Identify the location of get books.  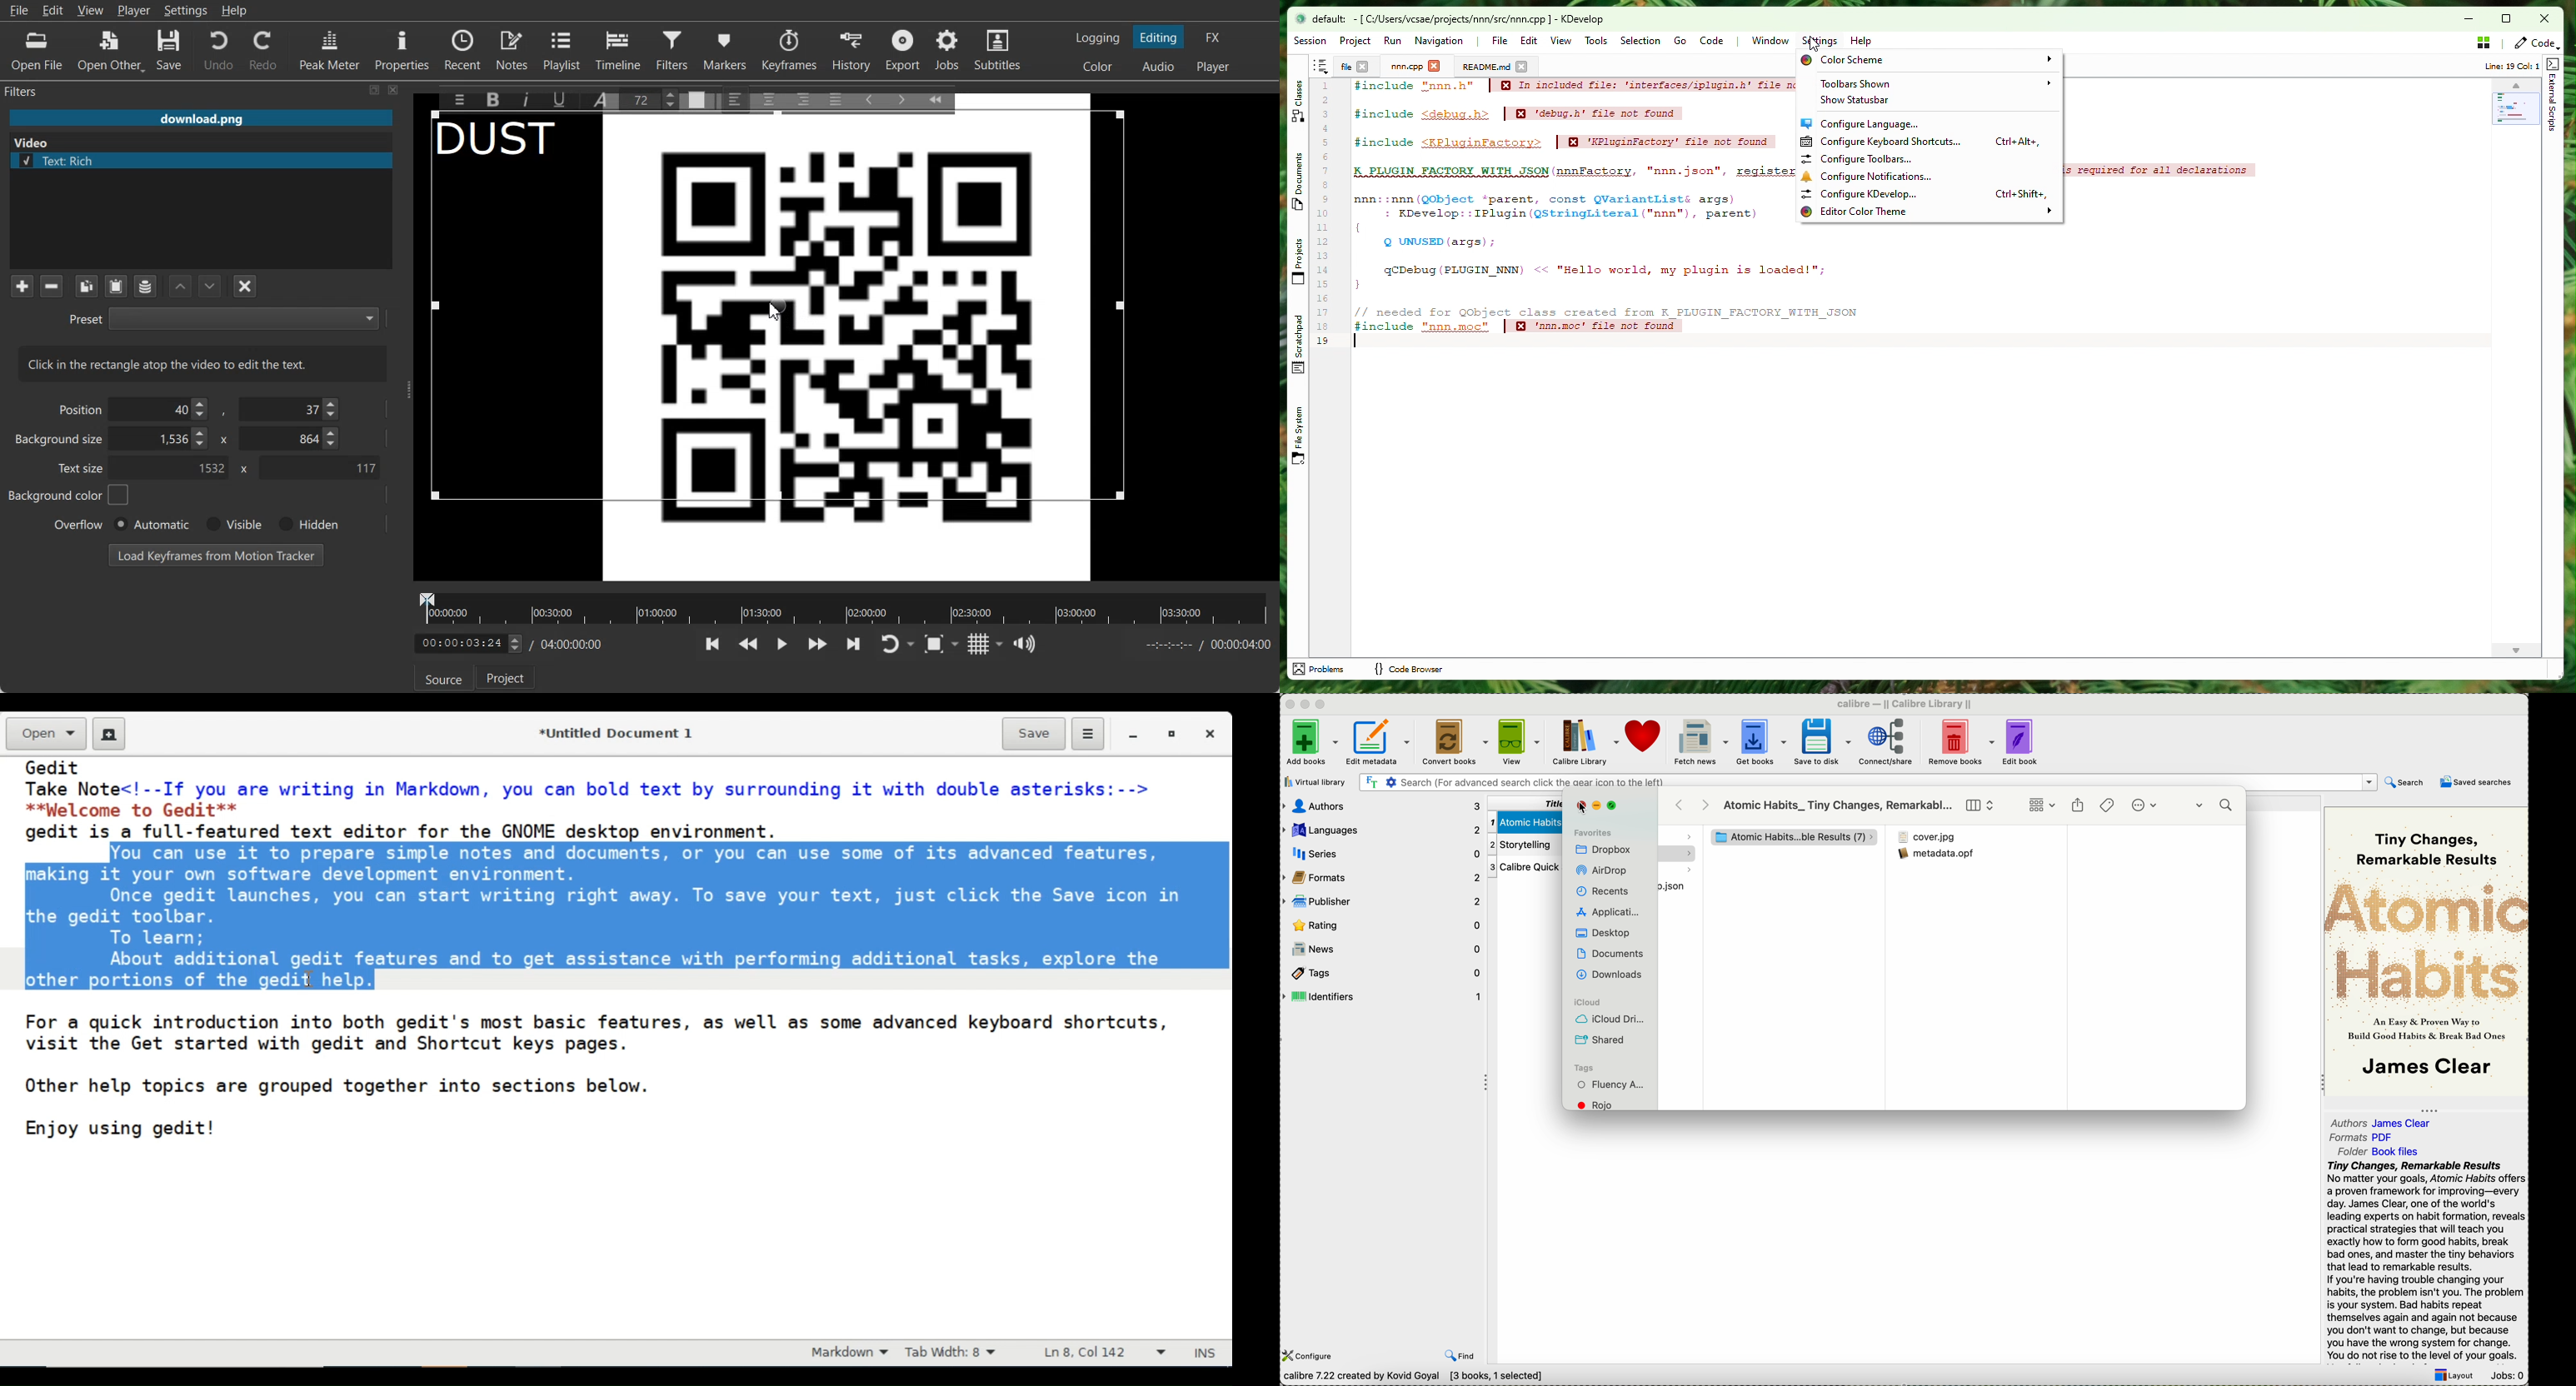
(1761, 743).